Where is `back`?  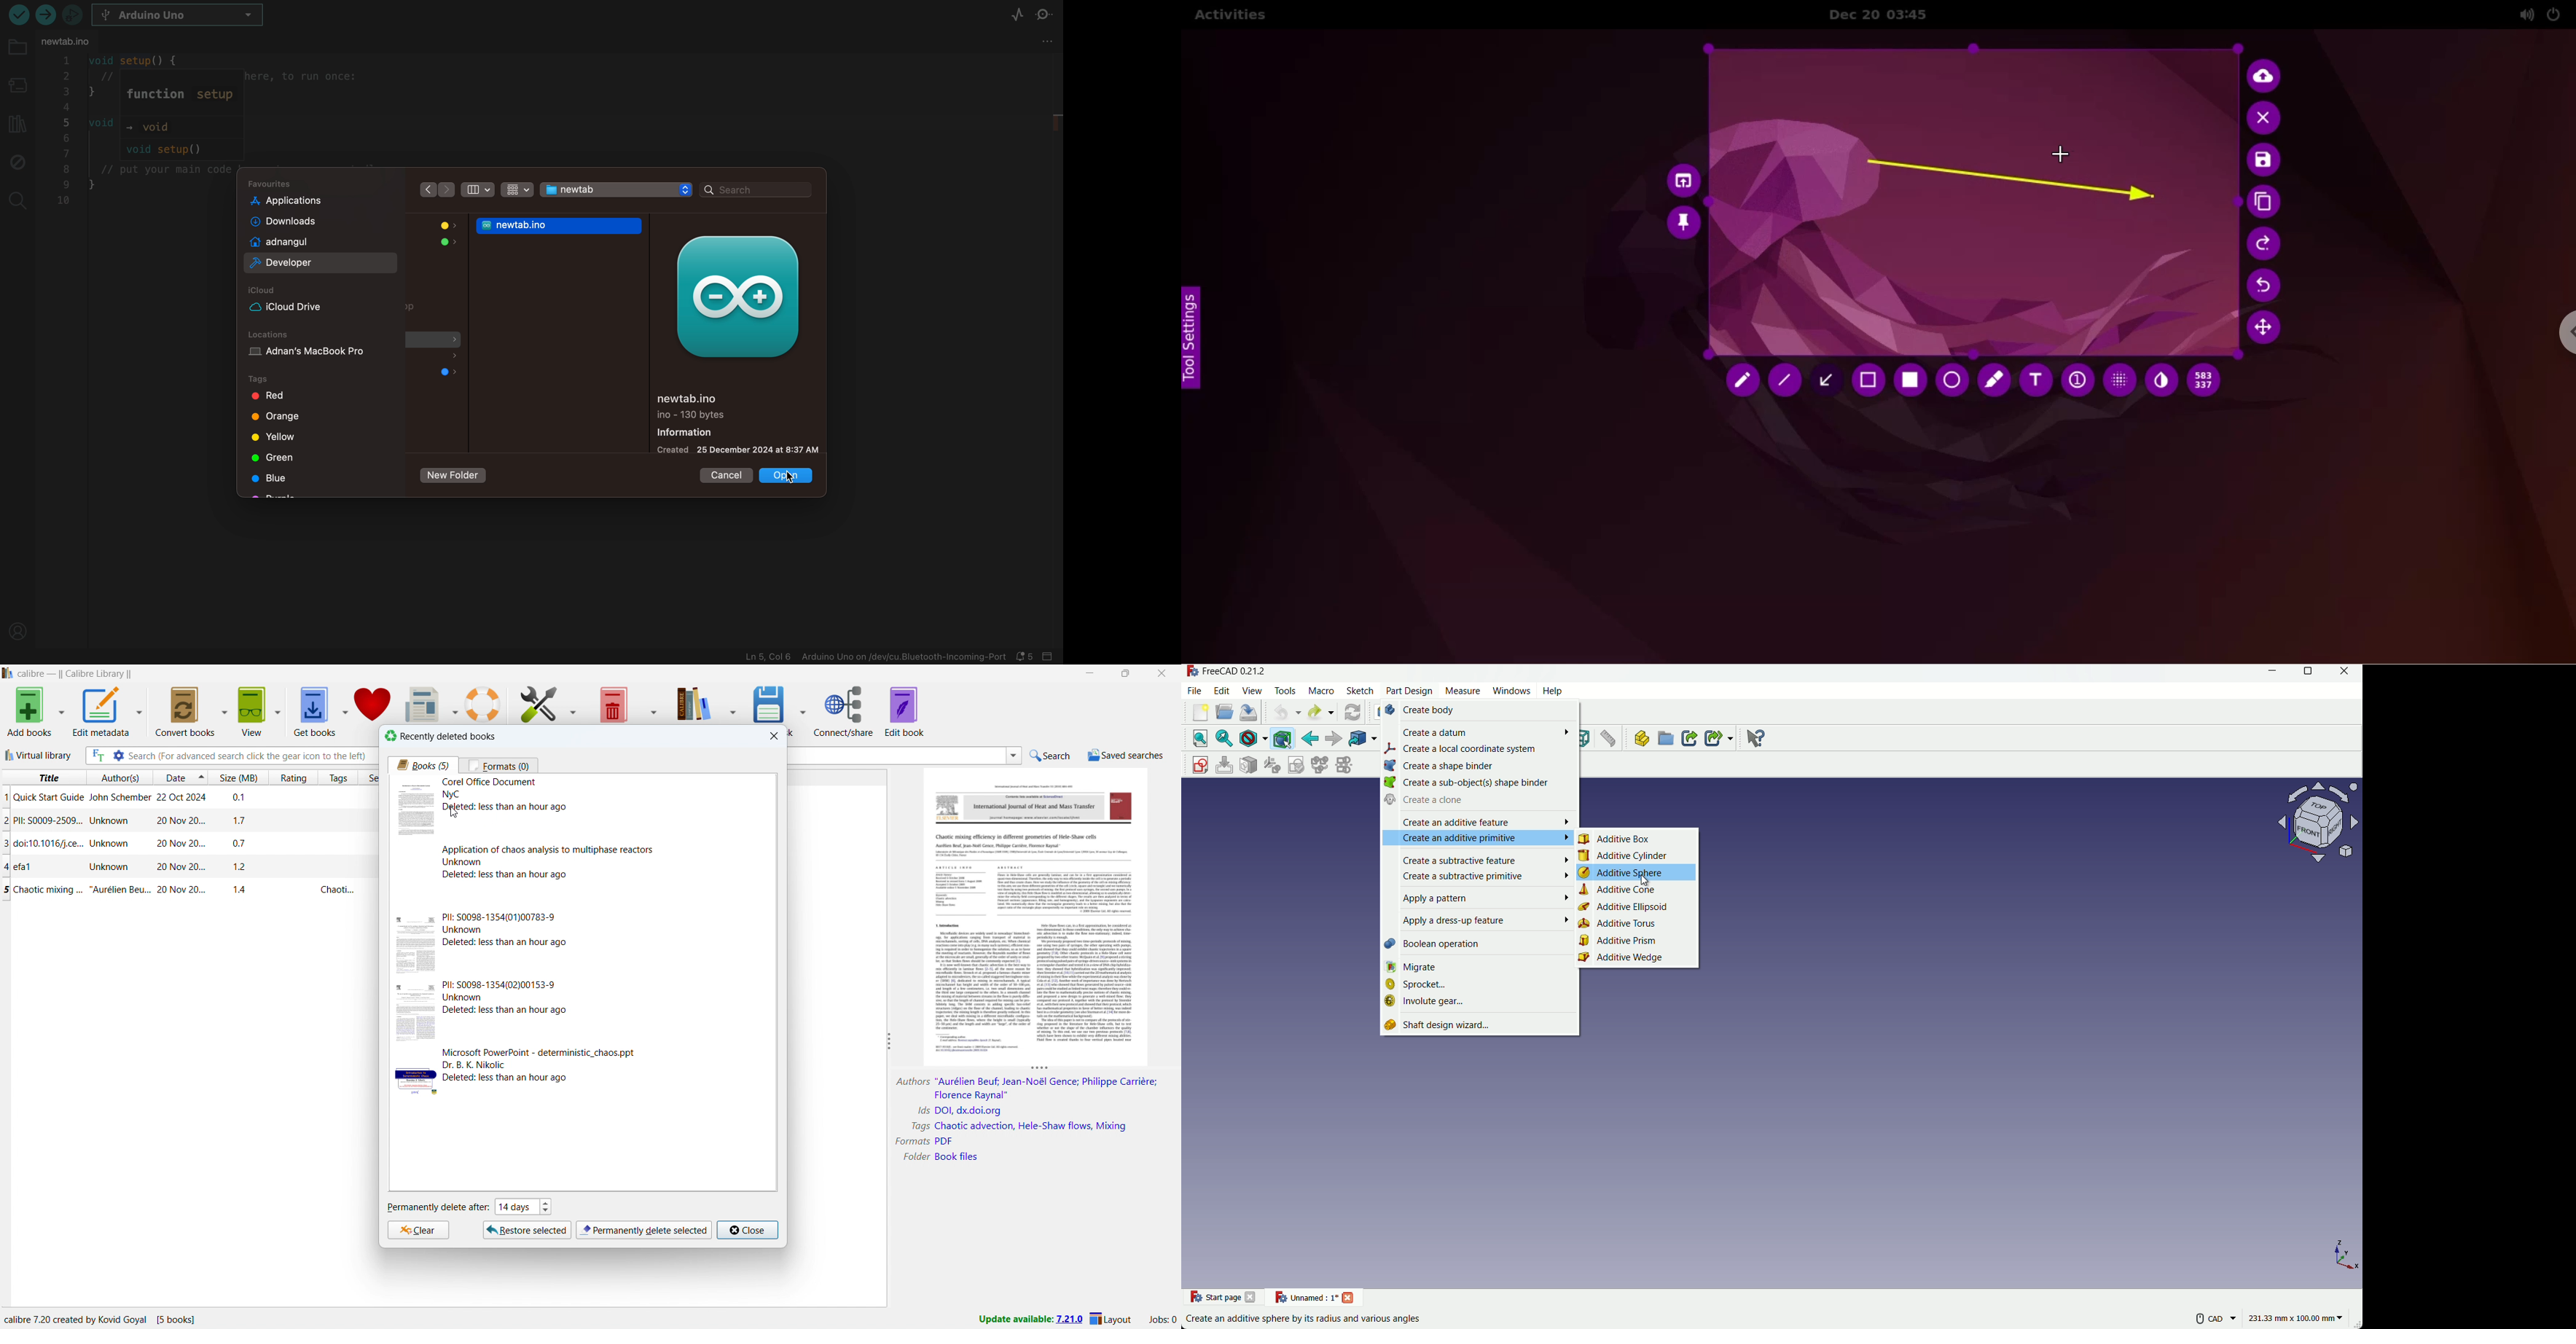 back is located at coordinates (1310, 738).